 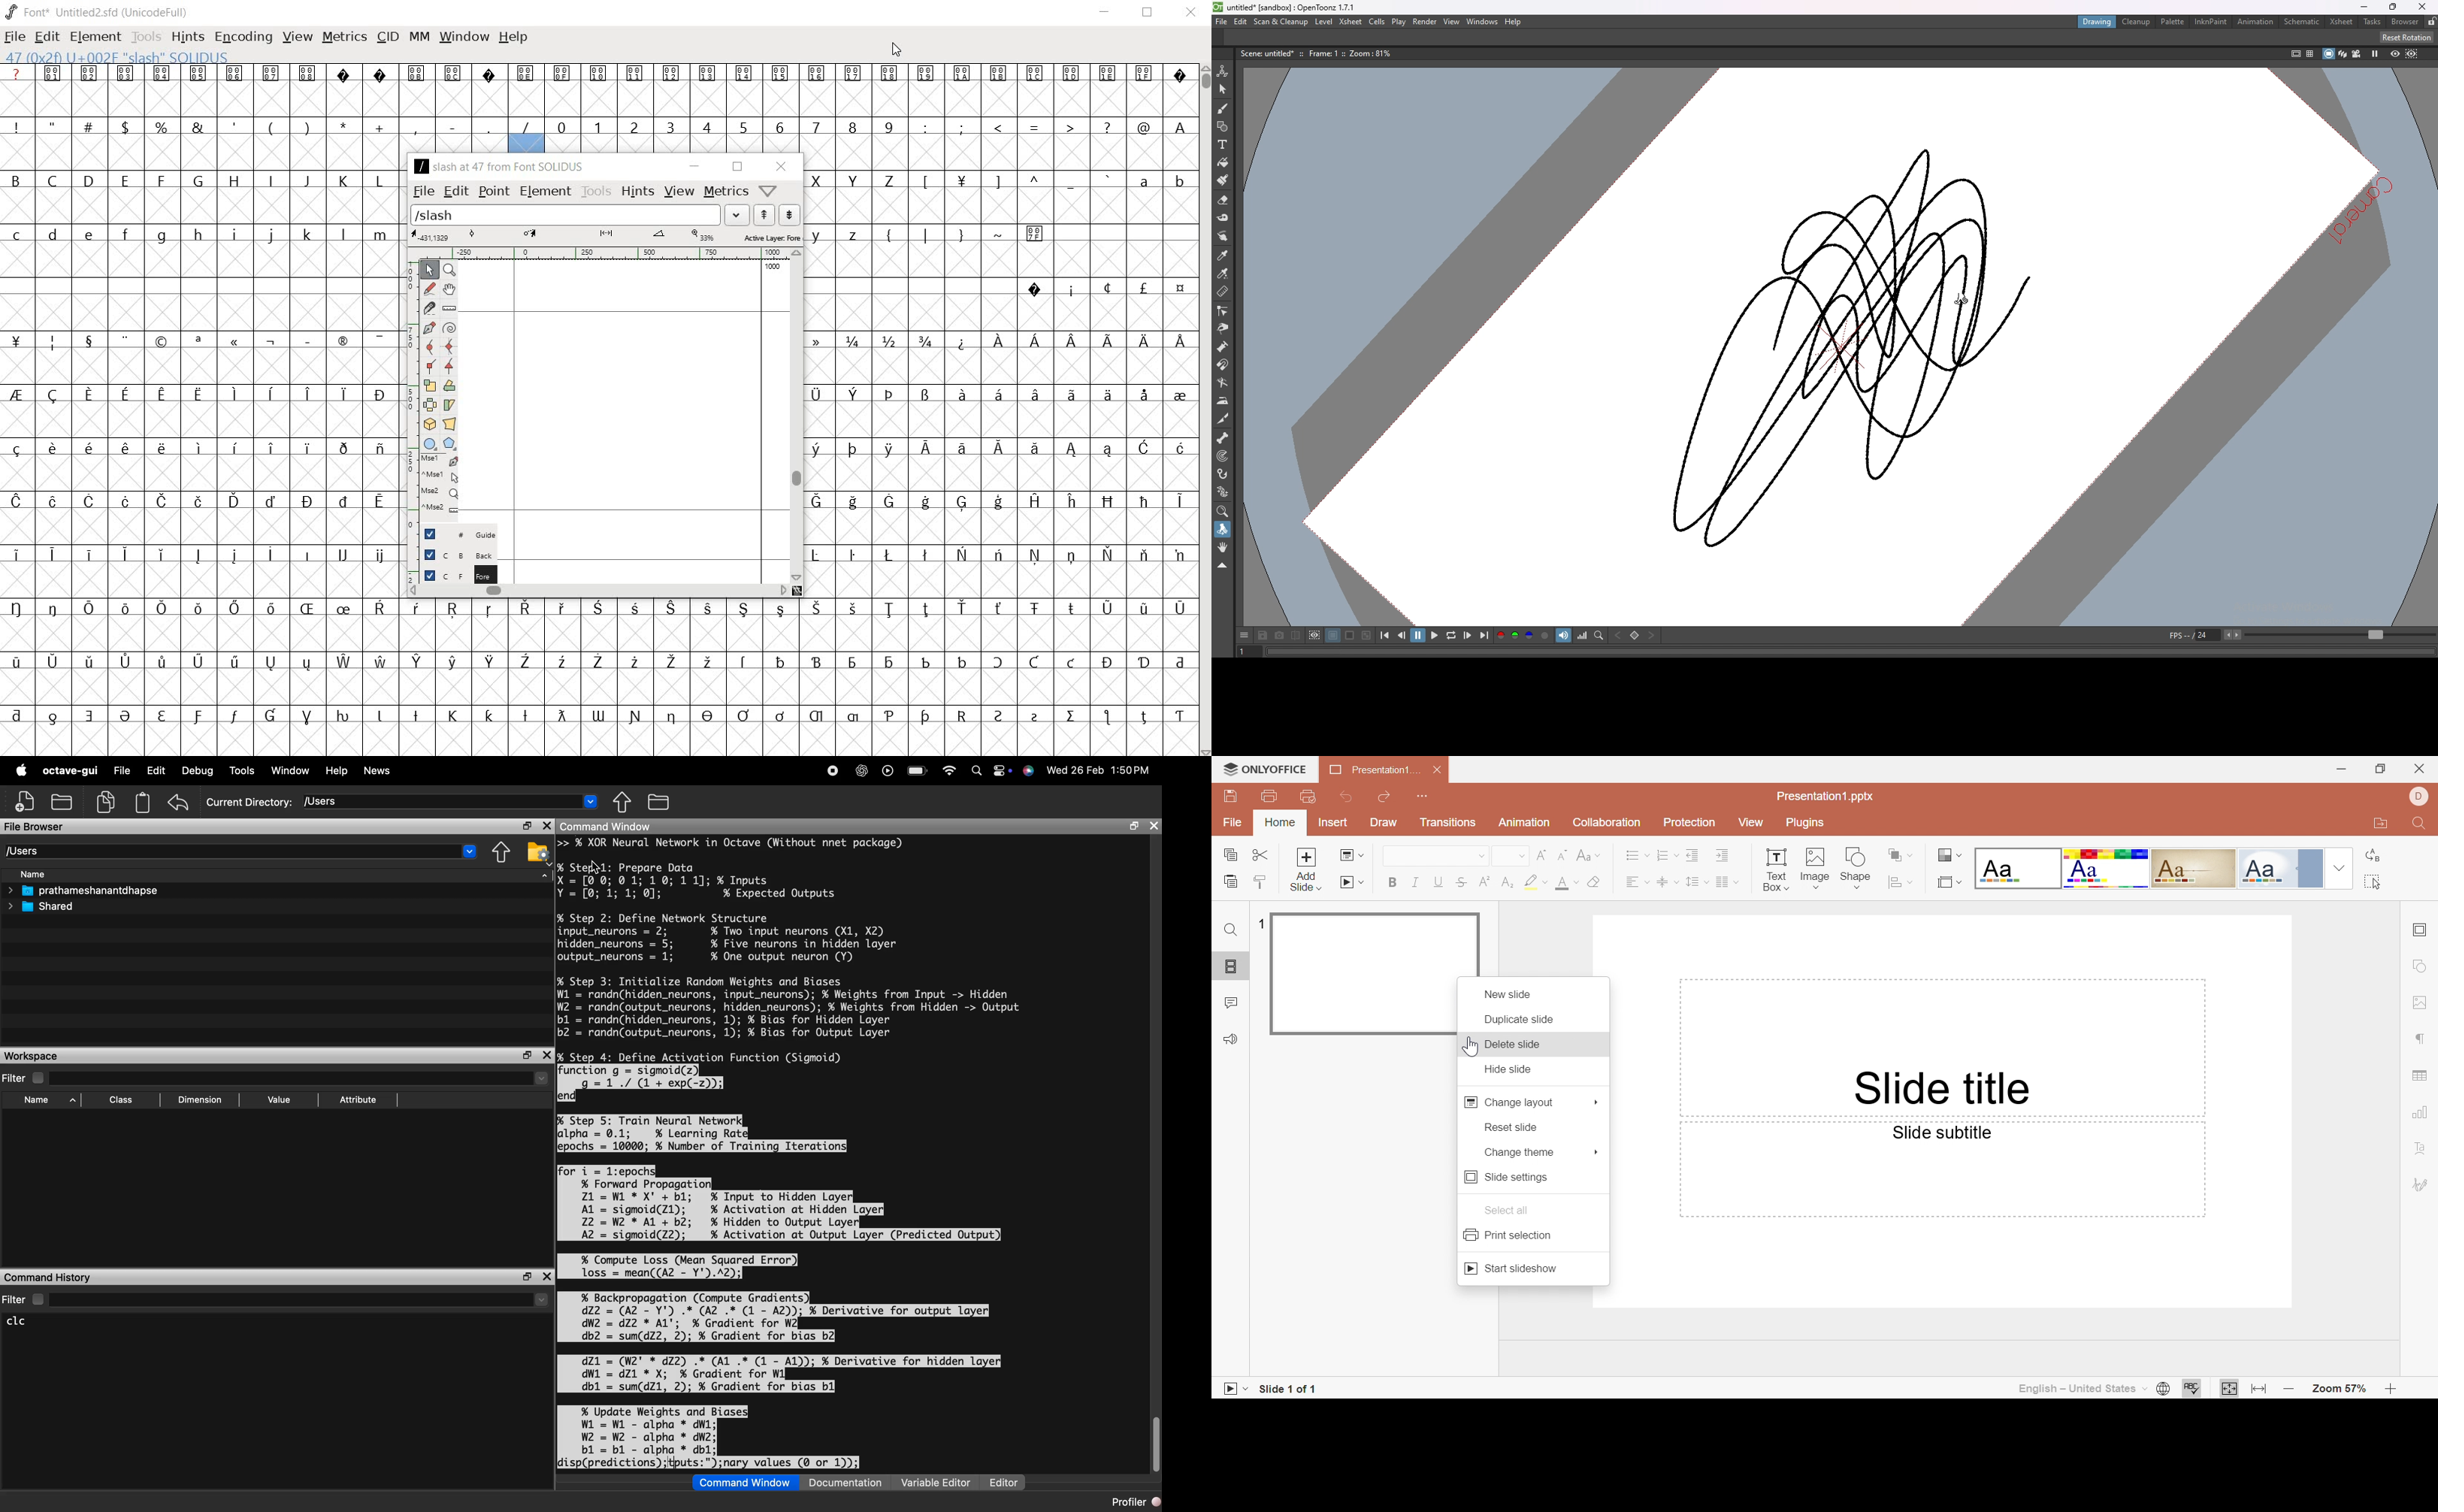 What do you see at coordinates (1693, 881) in the screenshot?
I see `Line spacing` at bounding box center [1693, 881].